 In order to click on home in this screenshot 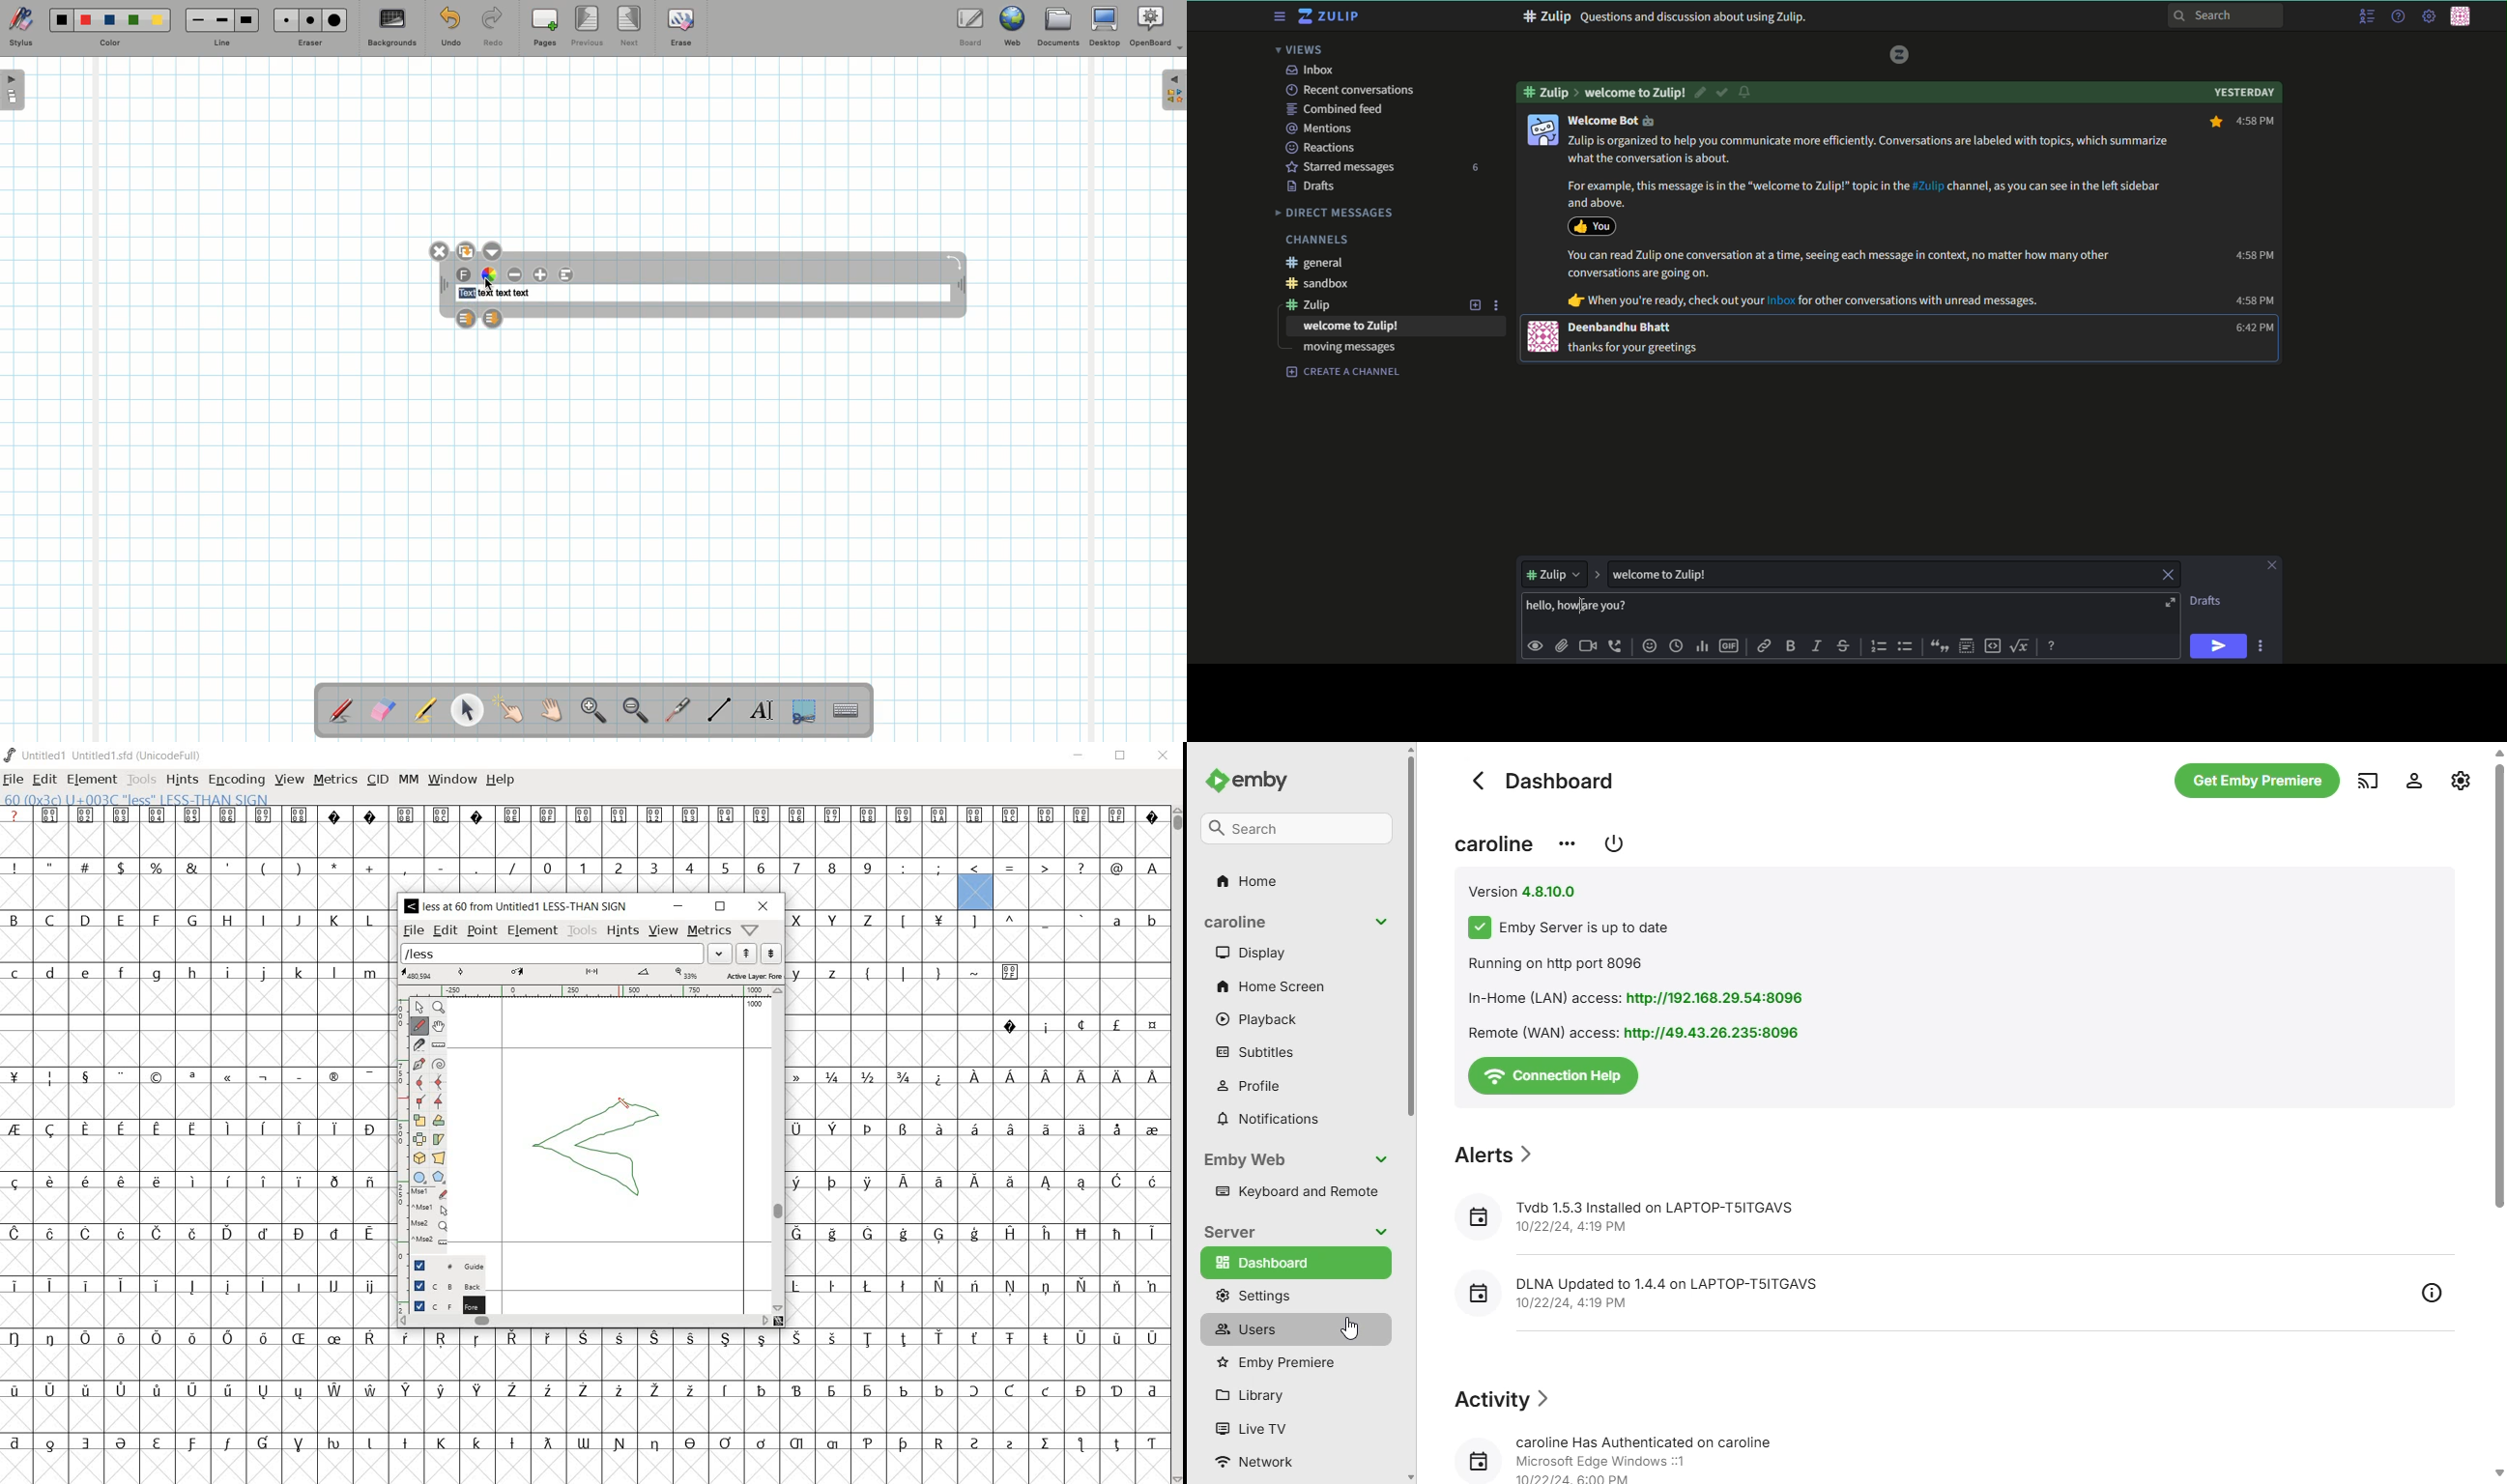, I will do `click(1254, 883)`.